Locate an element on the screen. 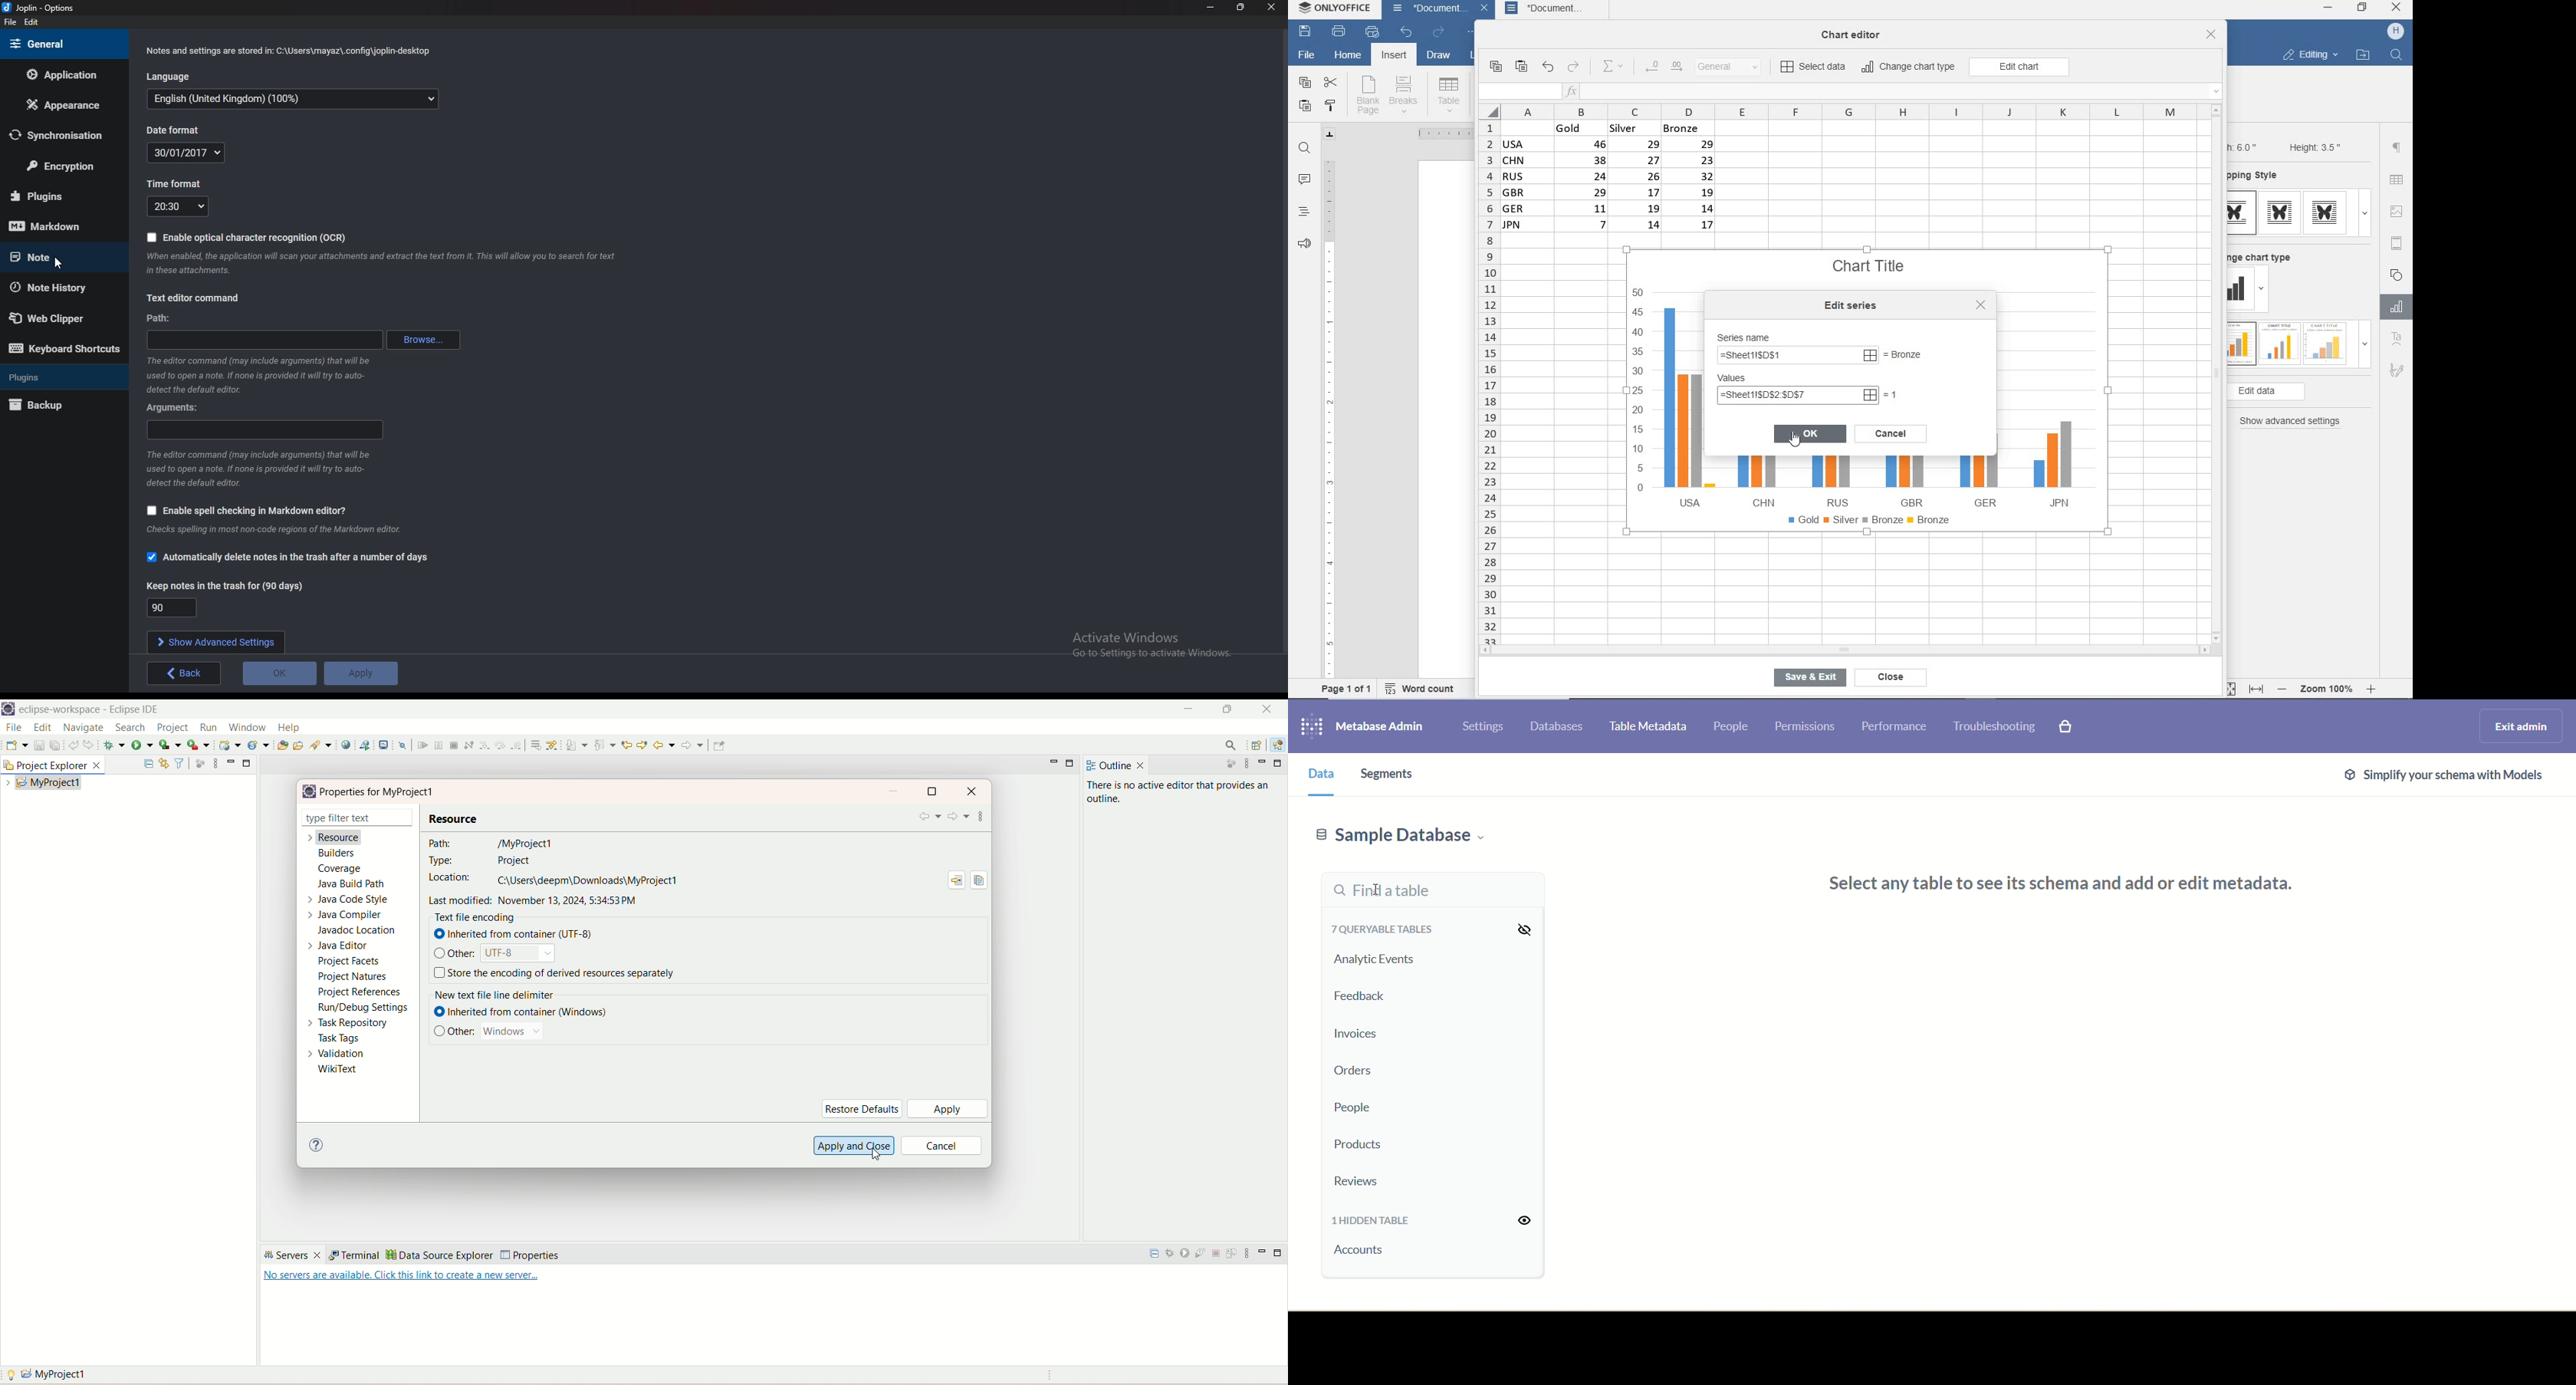  redo is located at coordinates (1438, 33).